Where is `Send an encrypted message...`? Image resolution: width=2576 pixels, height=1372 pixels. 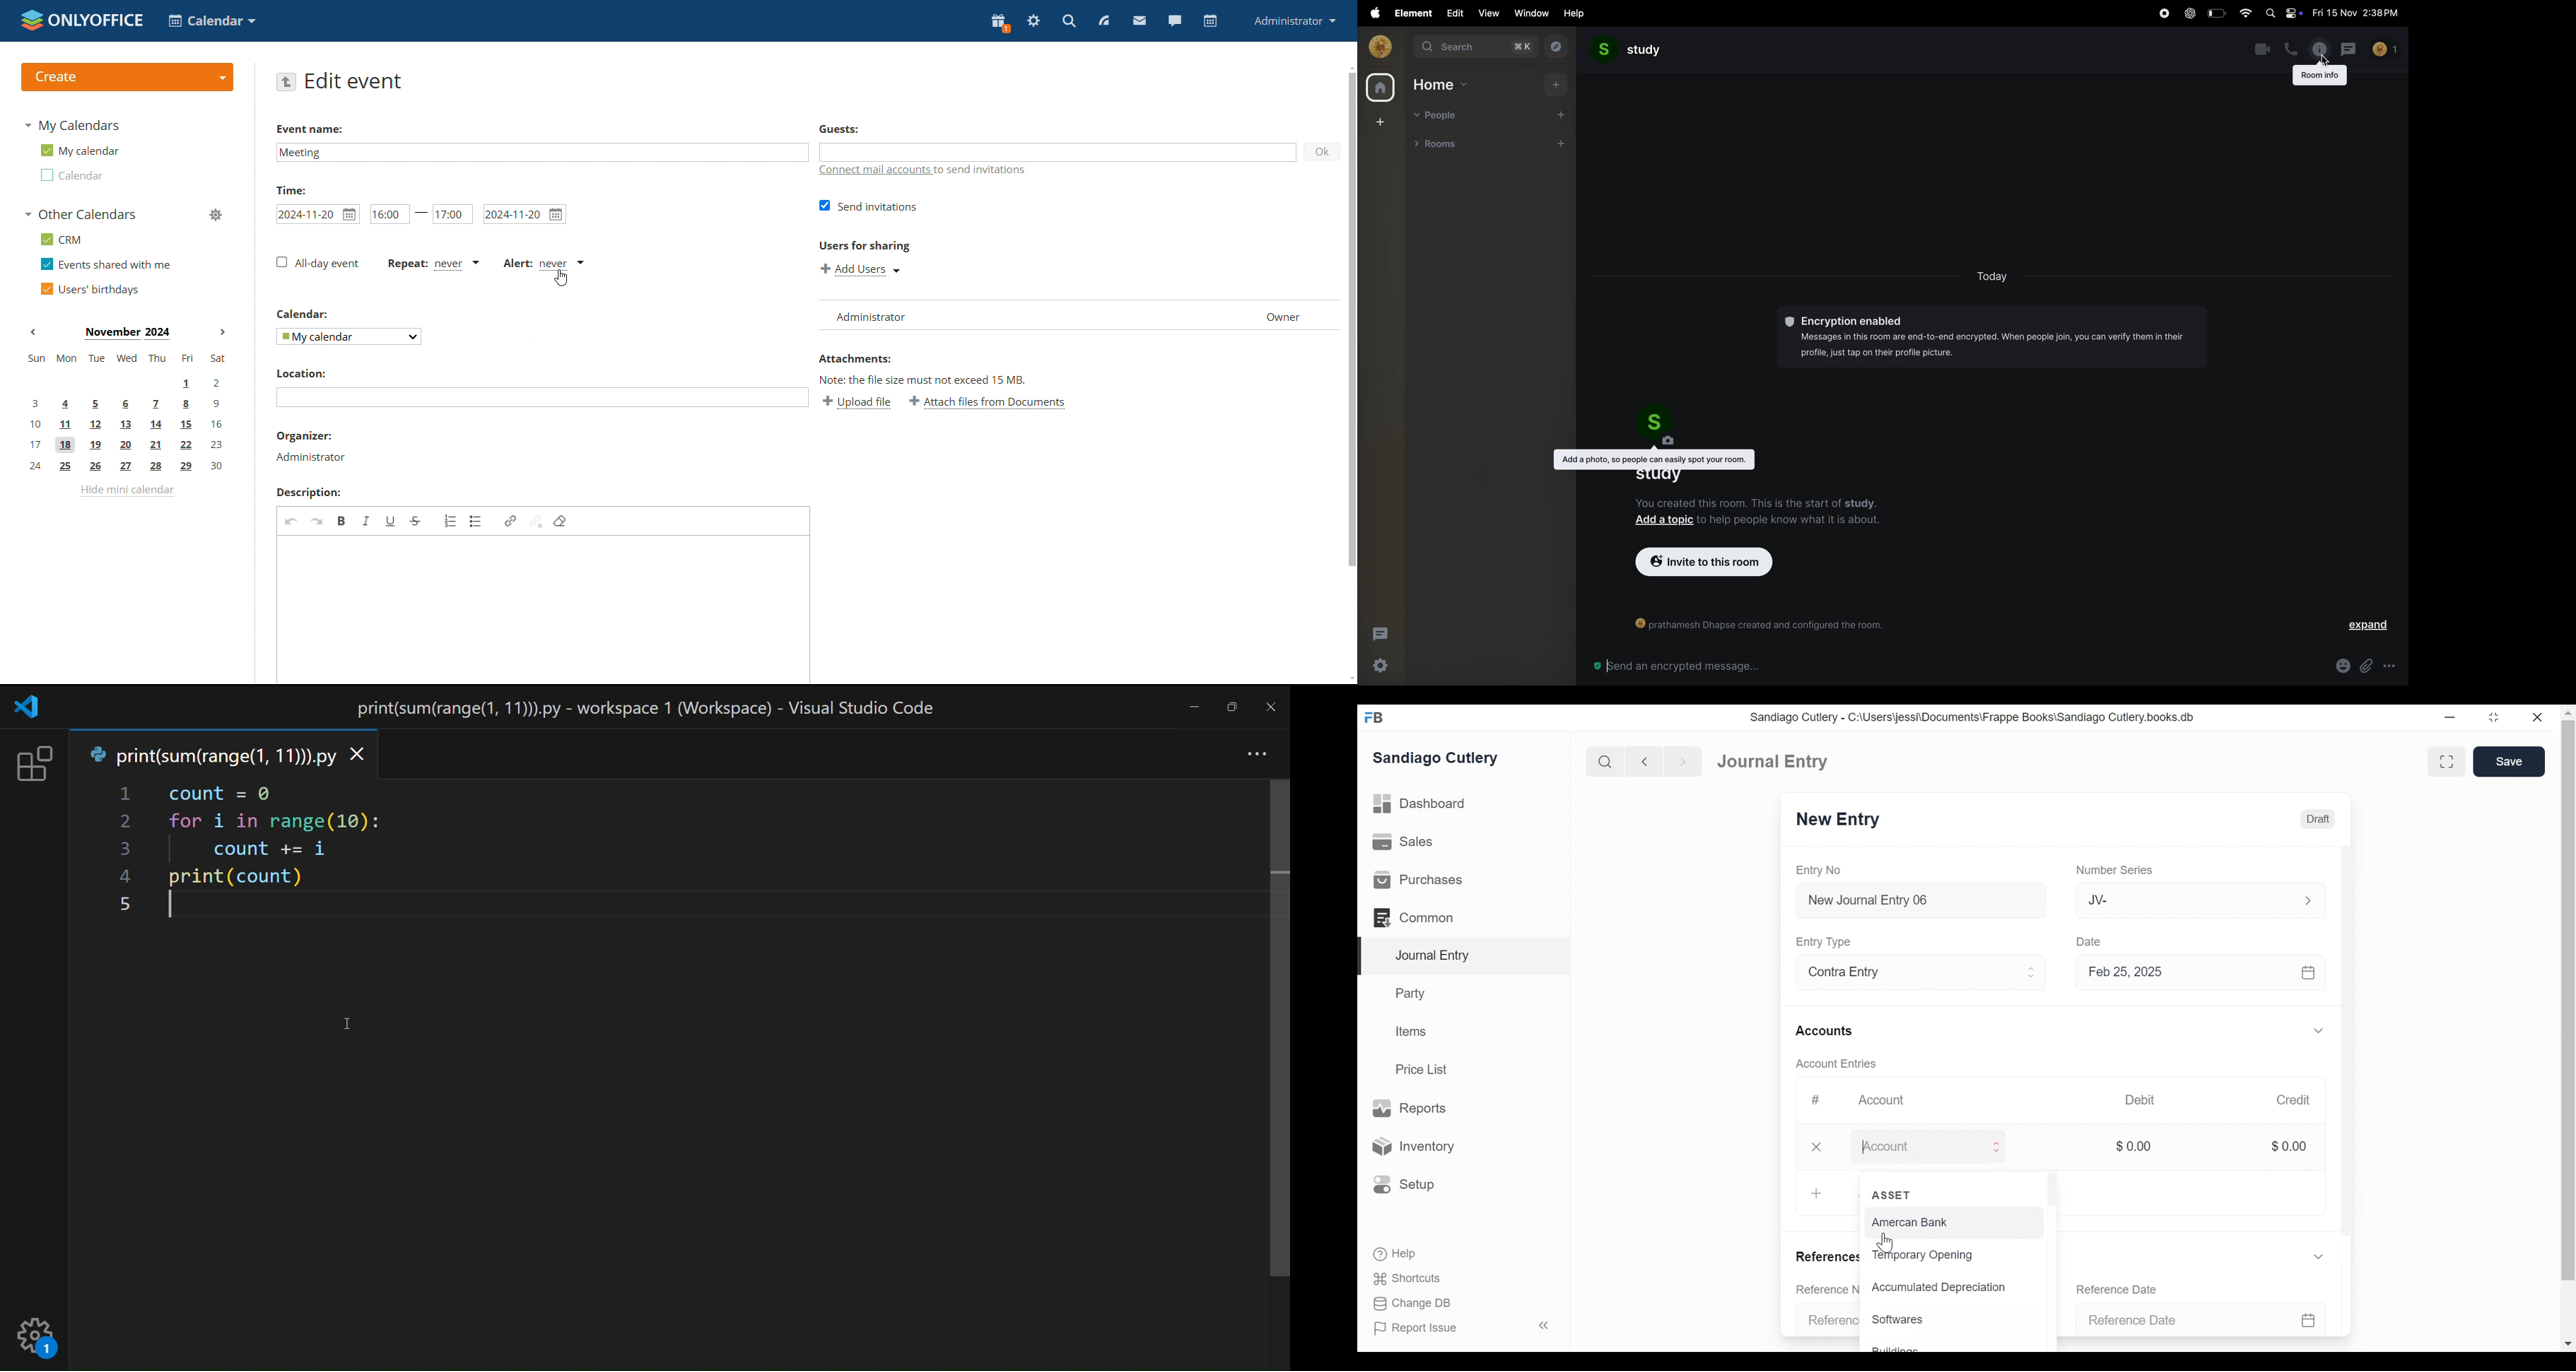
Send an encrypted message... is located at coordinates (1669, 665).